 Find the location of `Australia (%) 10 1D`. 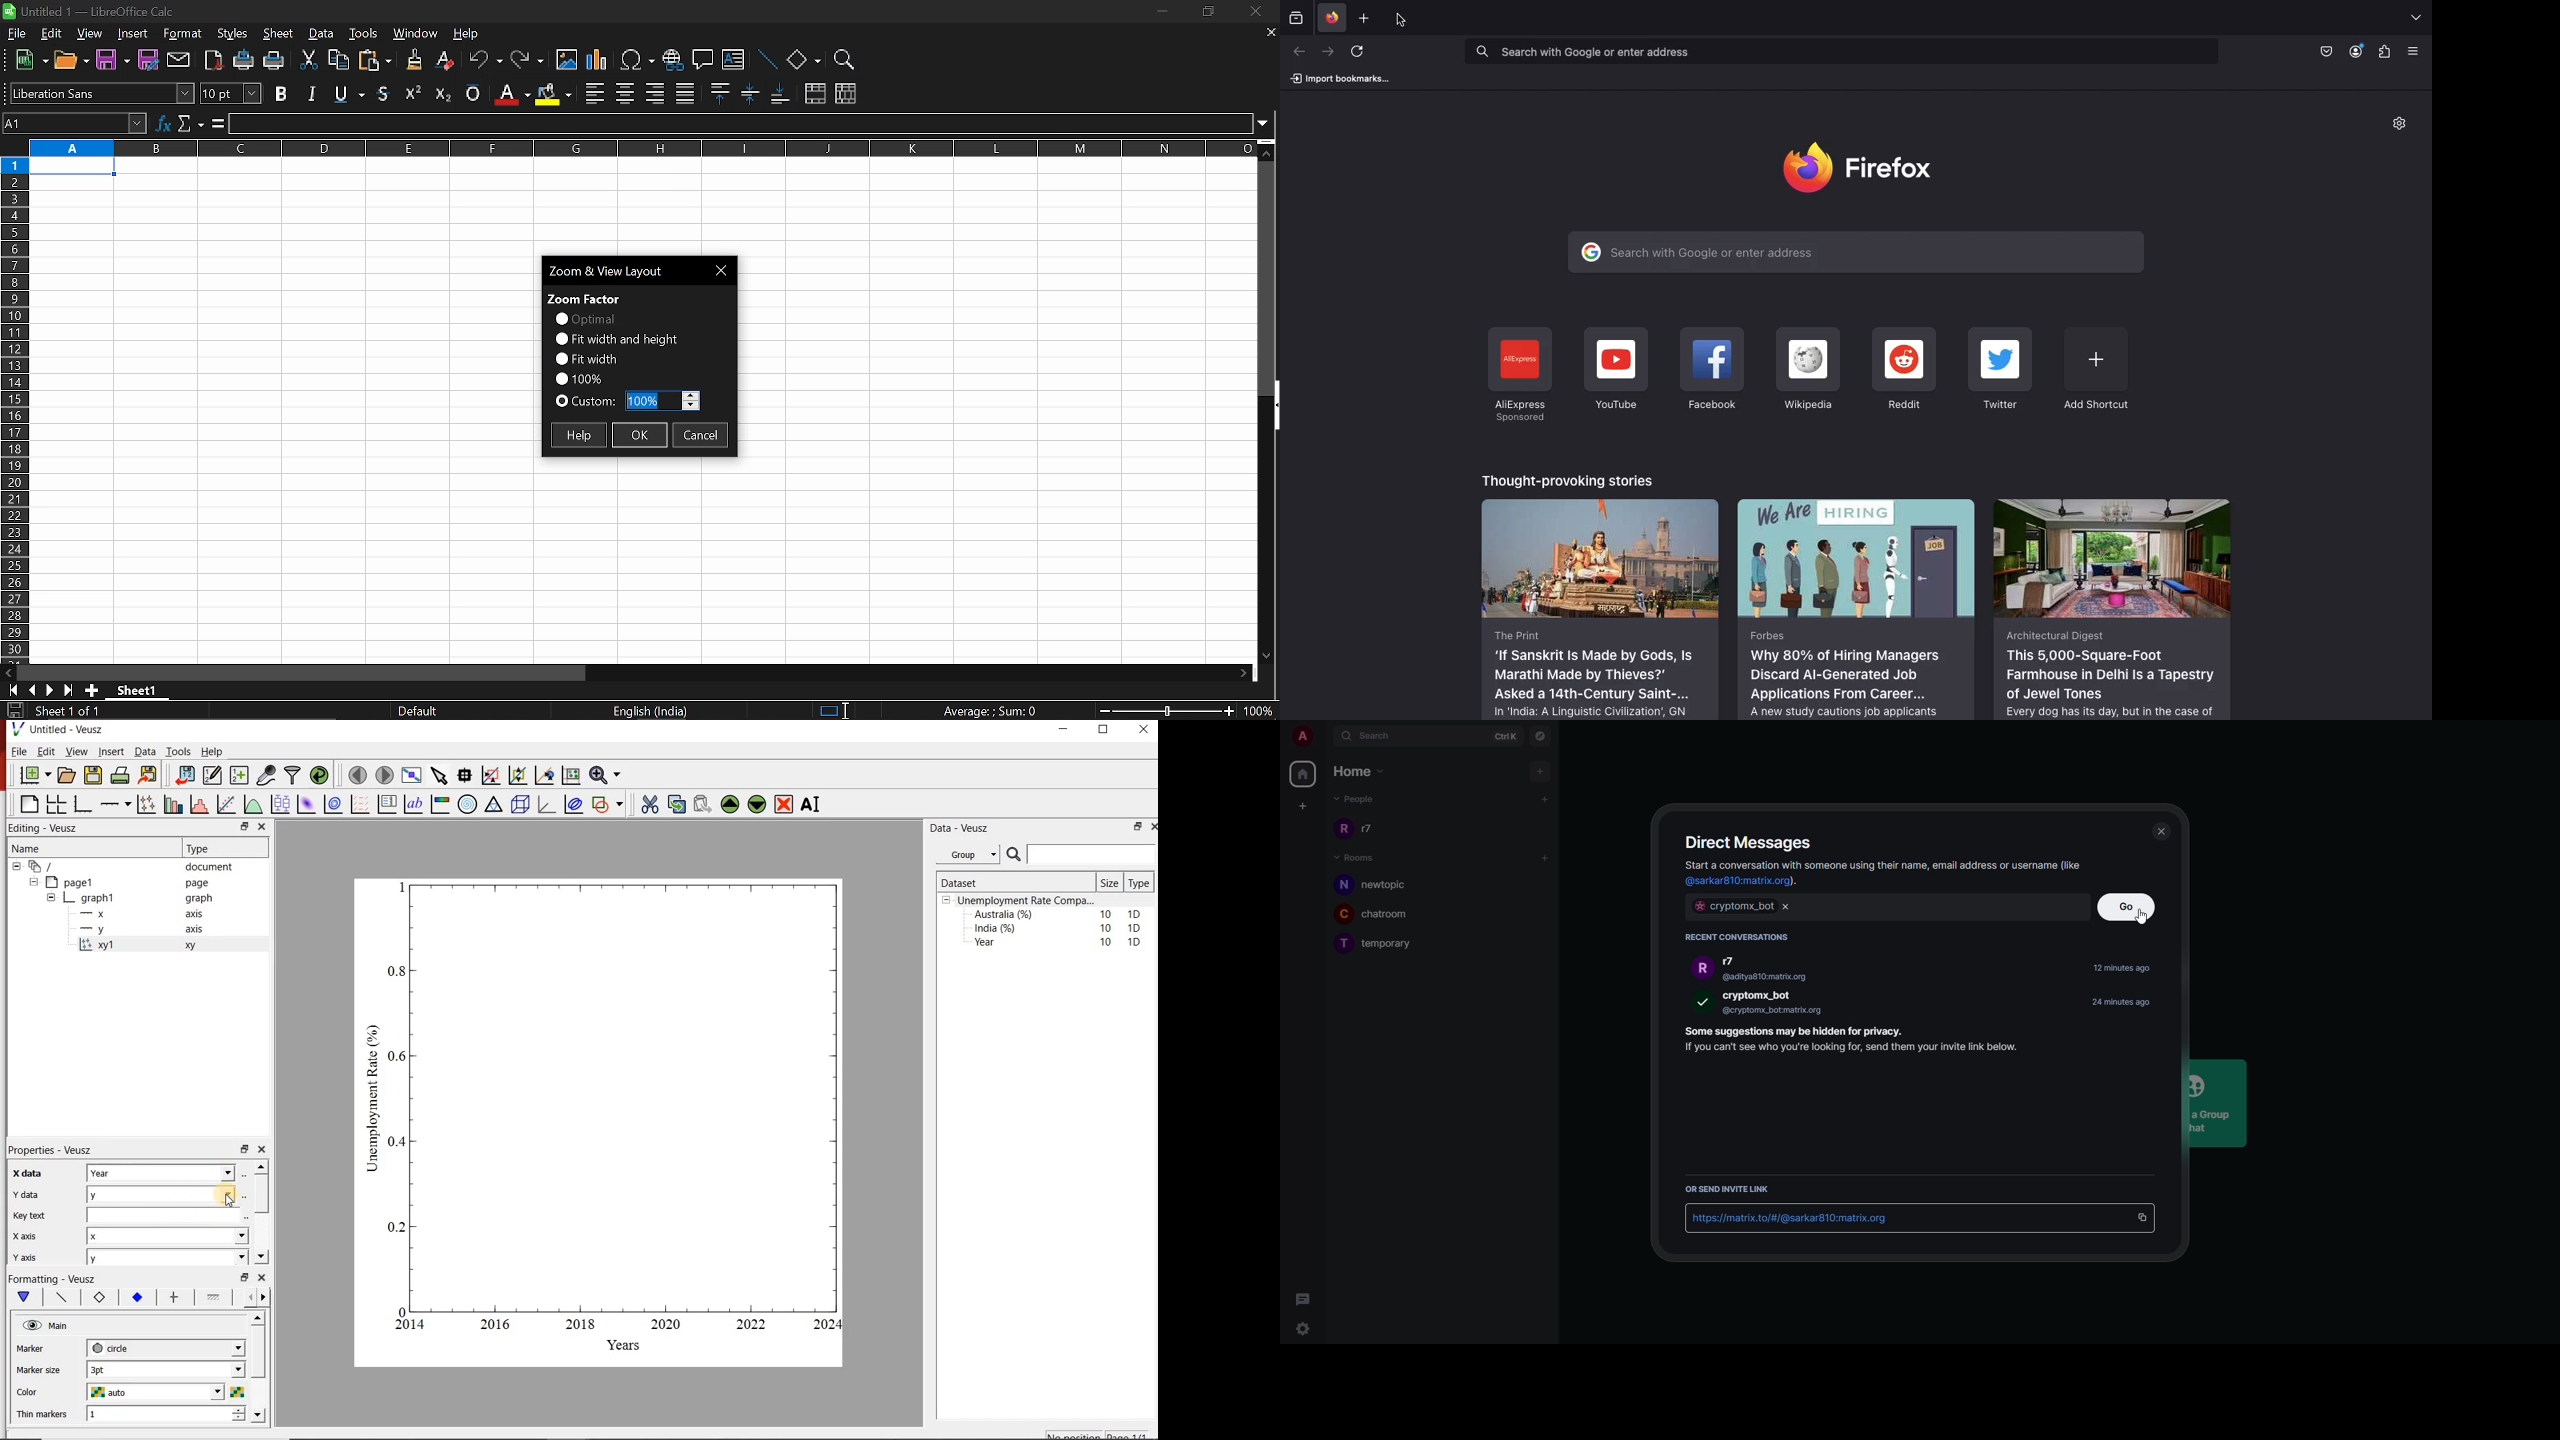

Australia (%) 10 1D is located at coordinates (1059, 914).